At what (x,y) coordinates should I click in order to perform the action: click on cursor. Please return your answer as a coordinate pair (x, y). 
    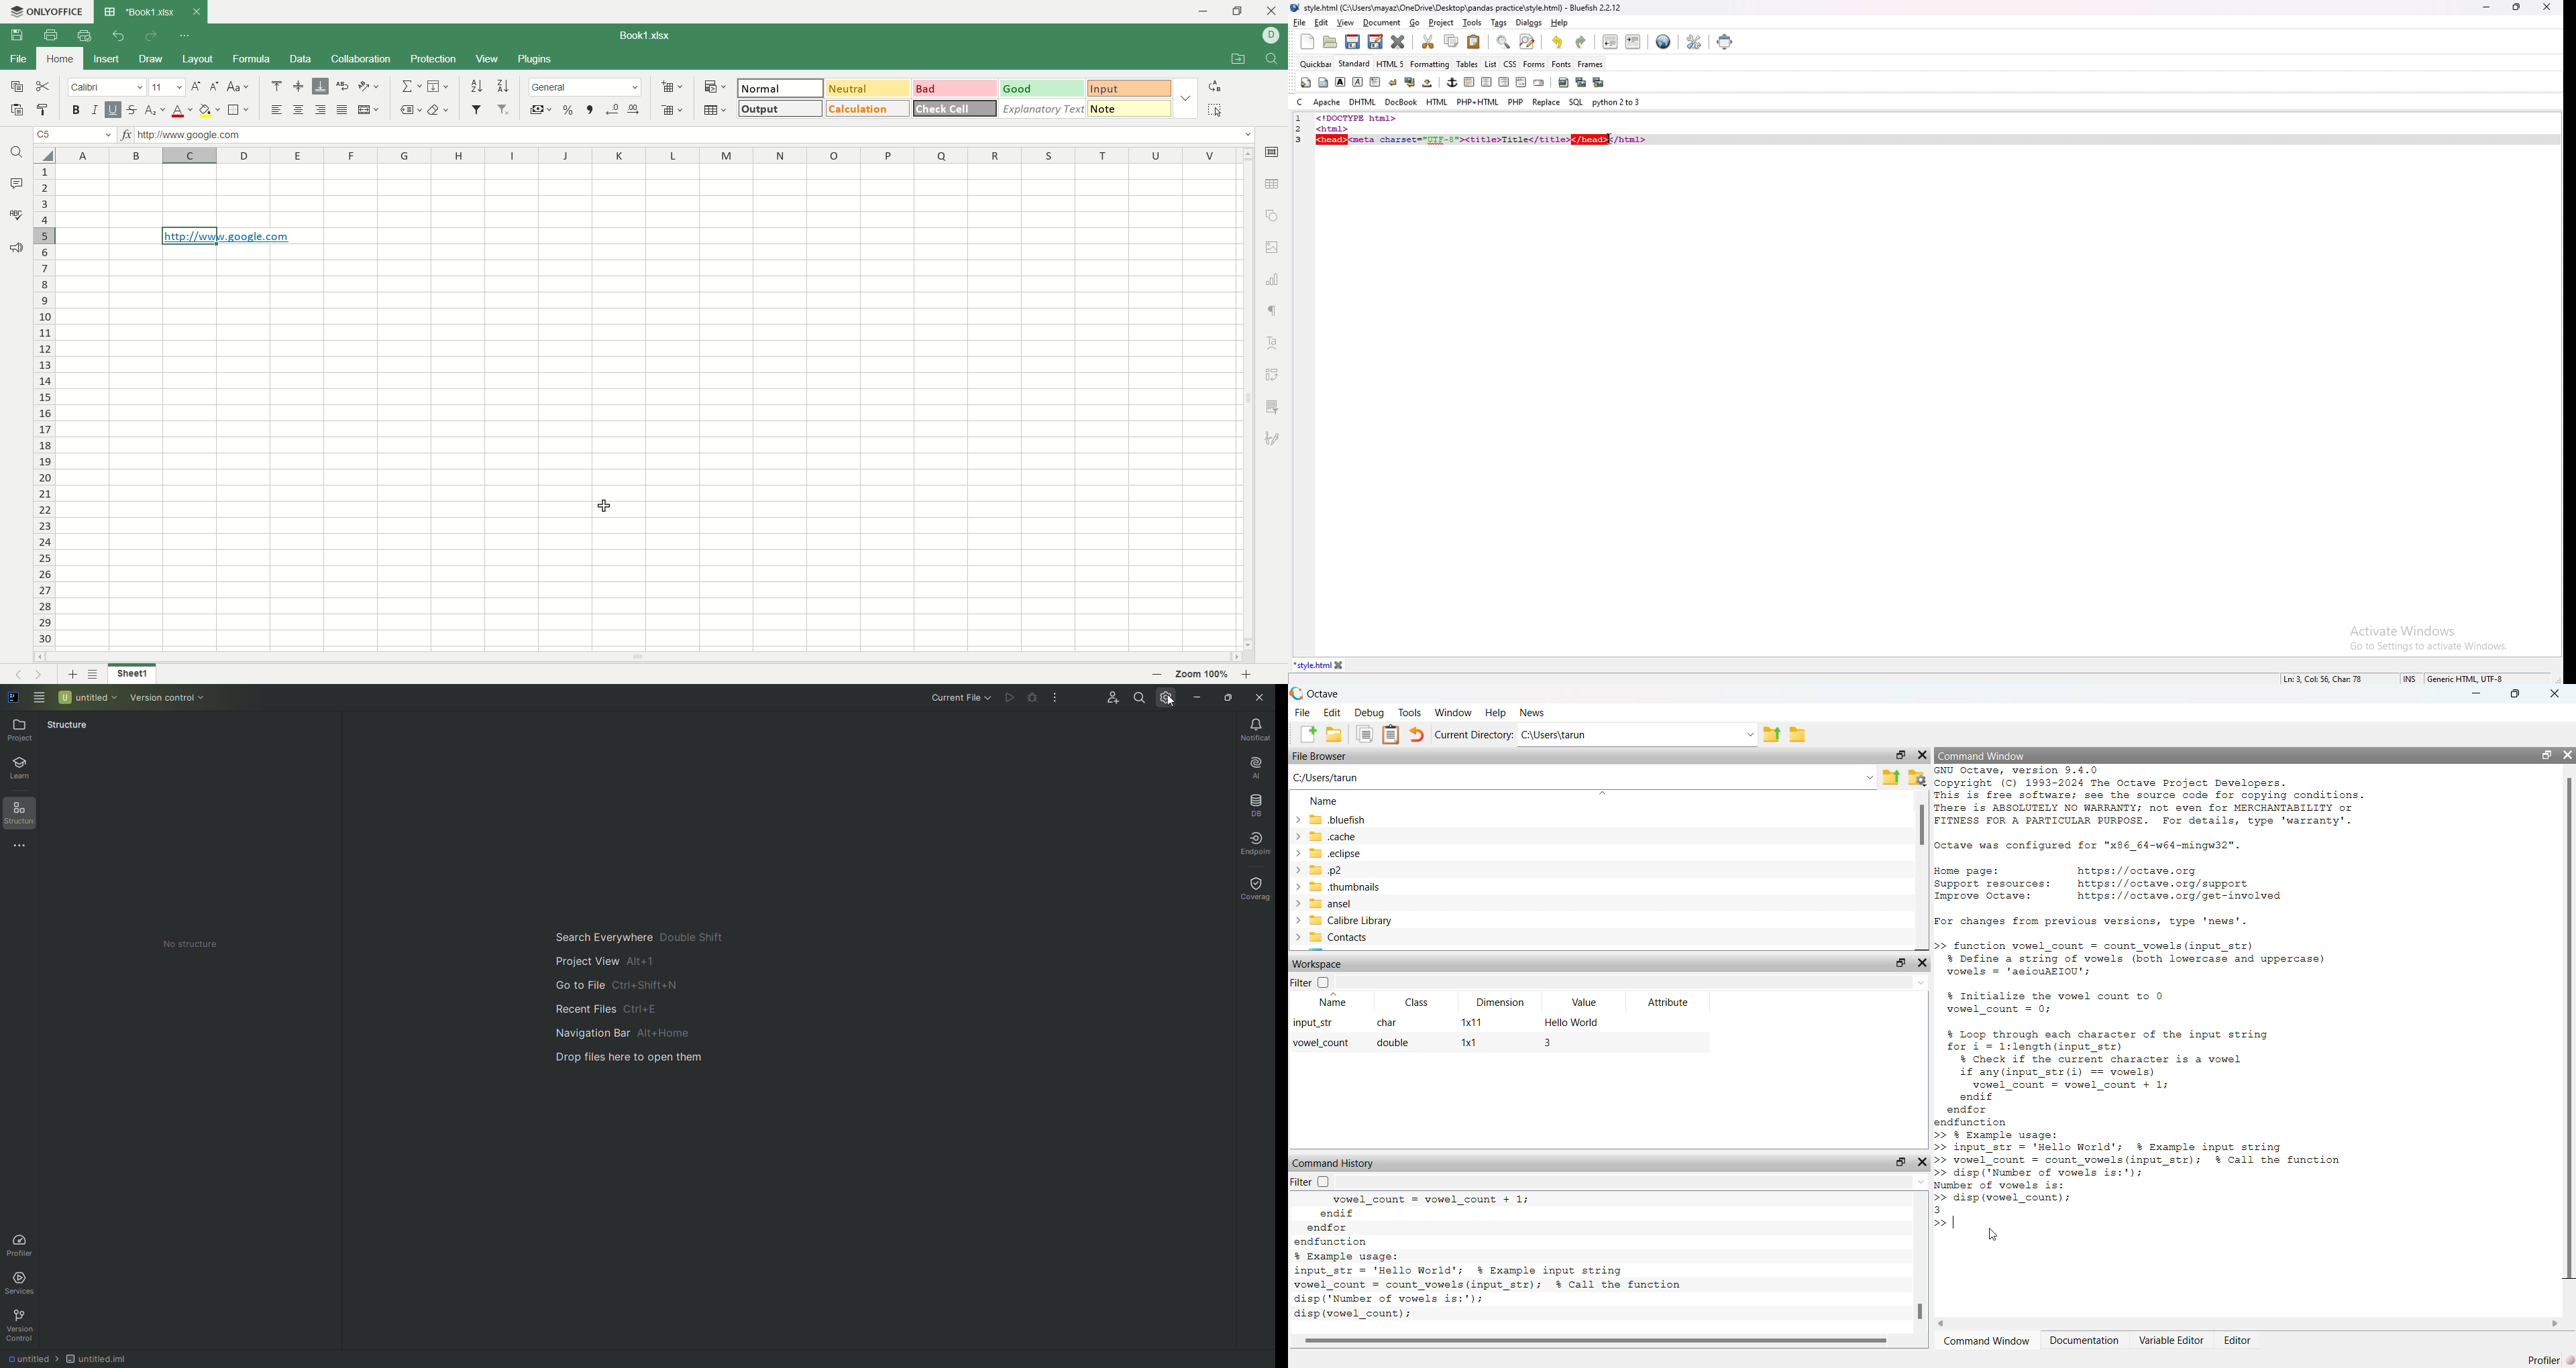
    Looking at the image, I should click on (1609, 139).